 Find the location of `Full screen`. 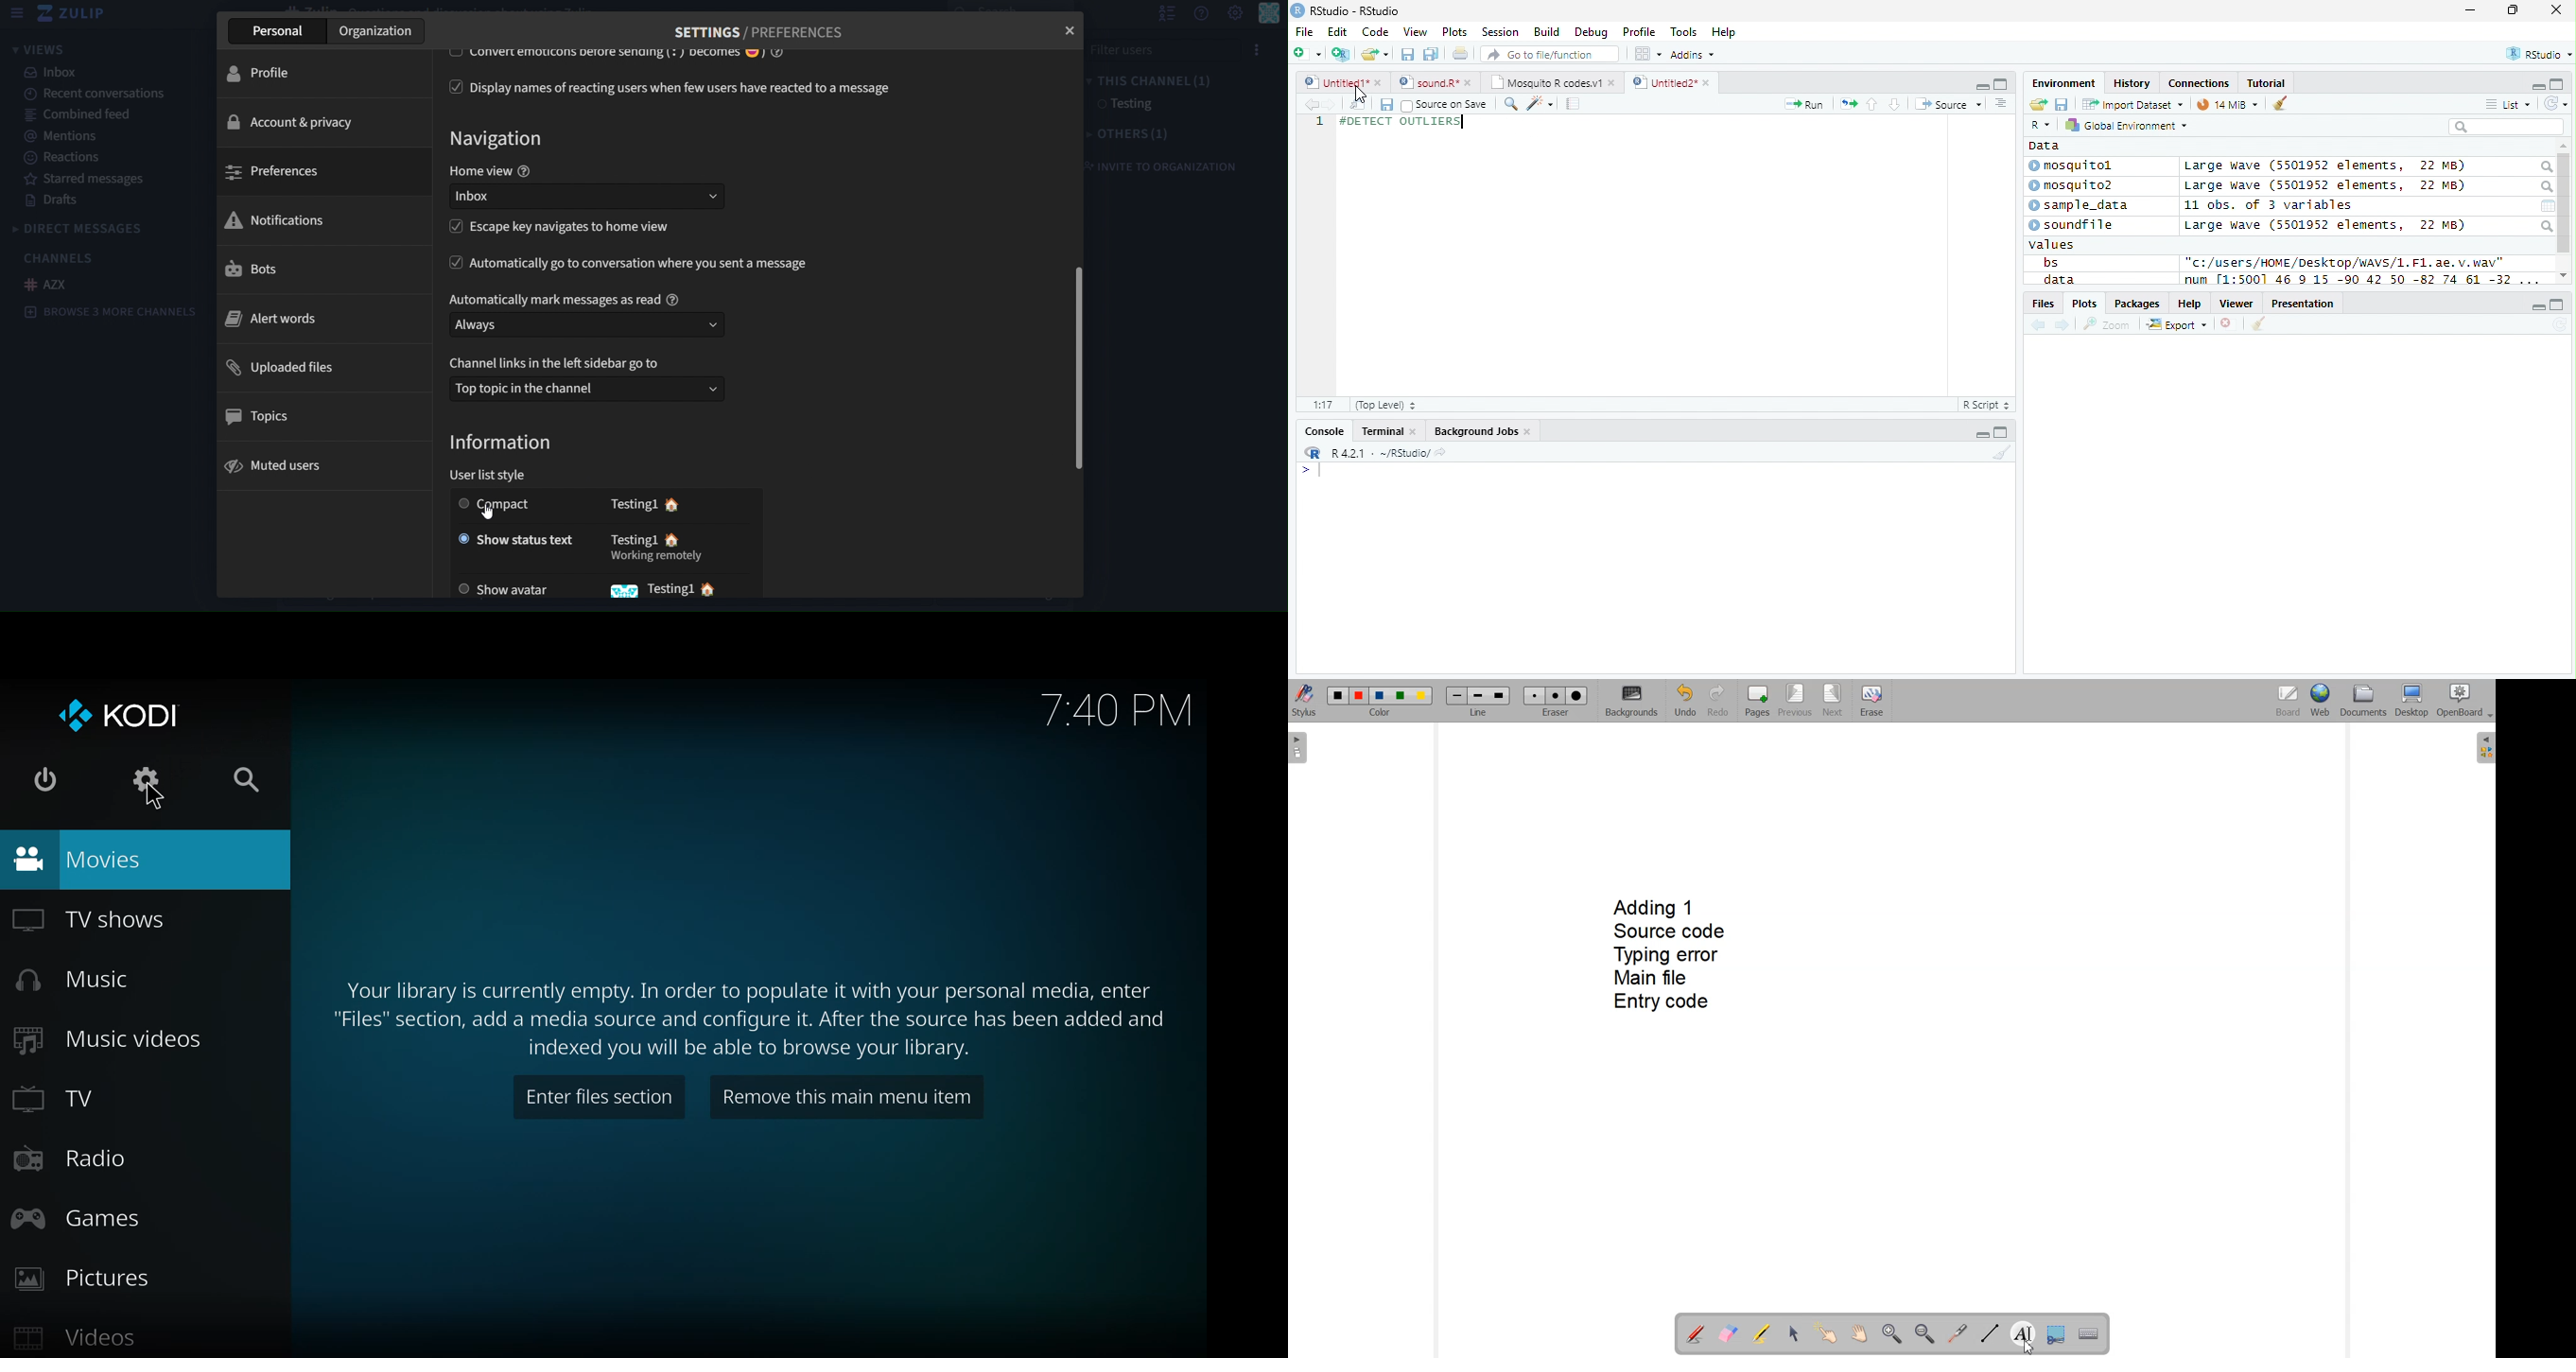

Full screen is located at coordinates (2000, 84).